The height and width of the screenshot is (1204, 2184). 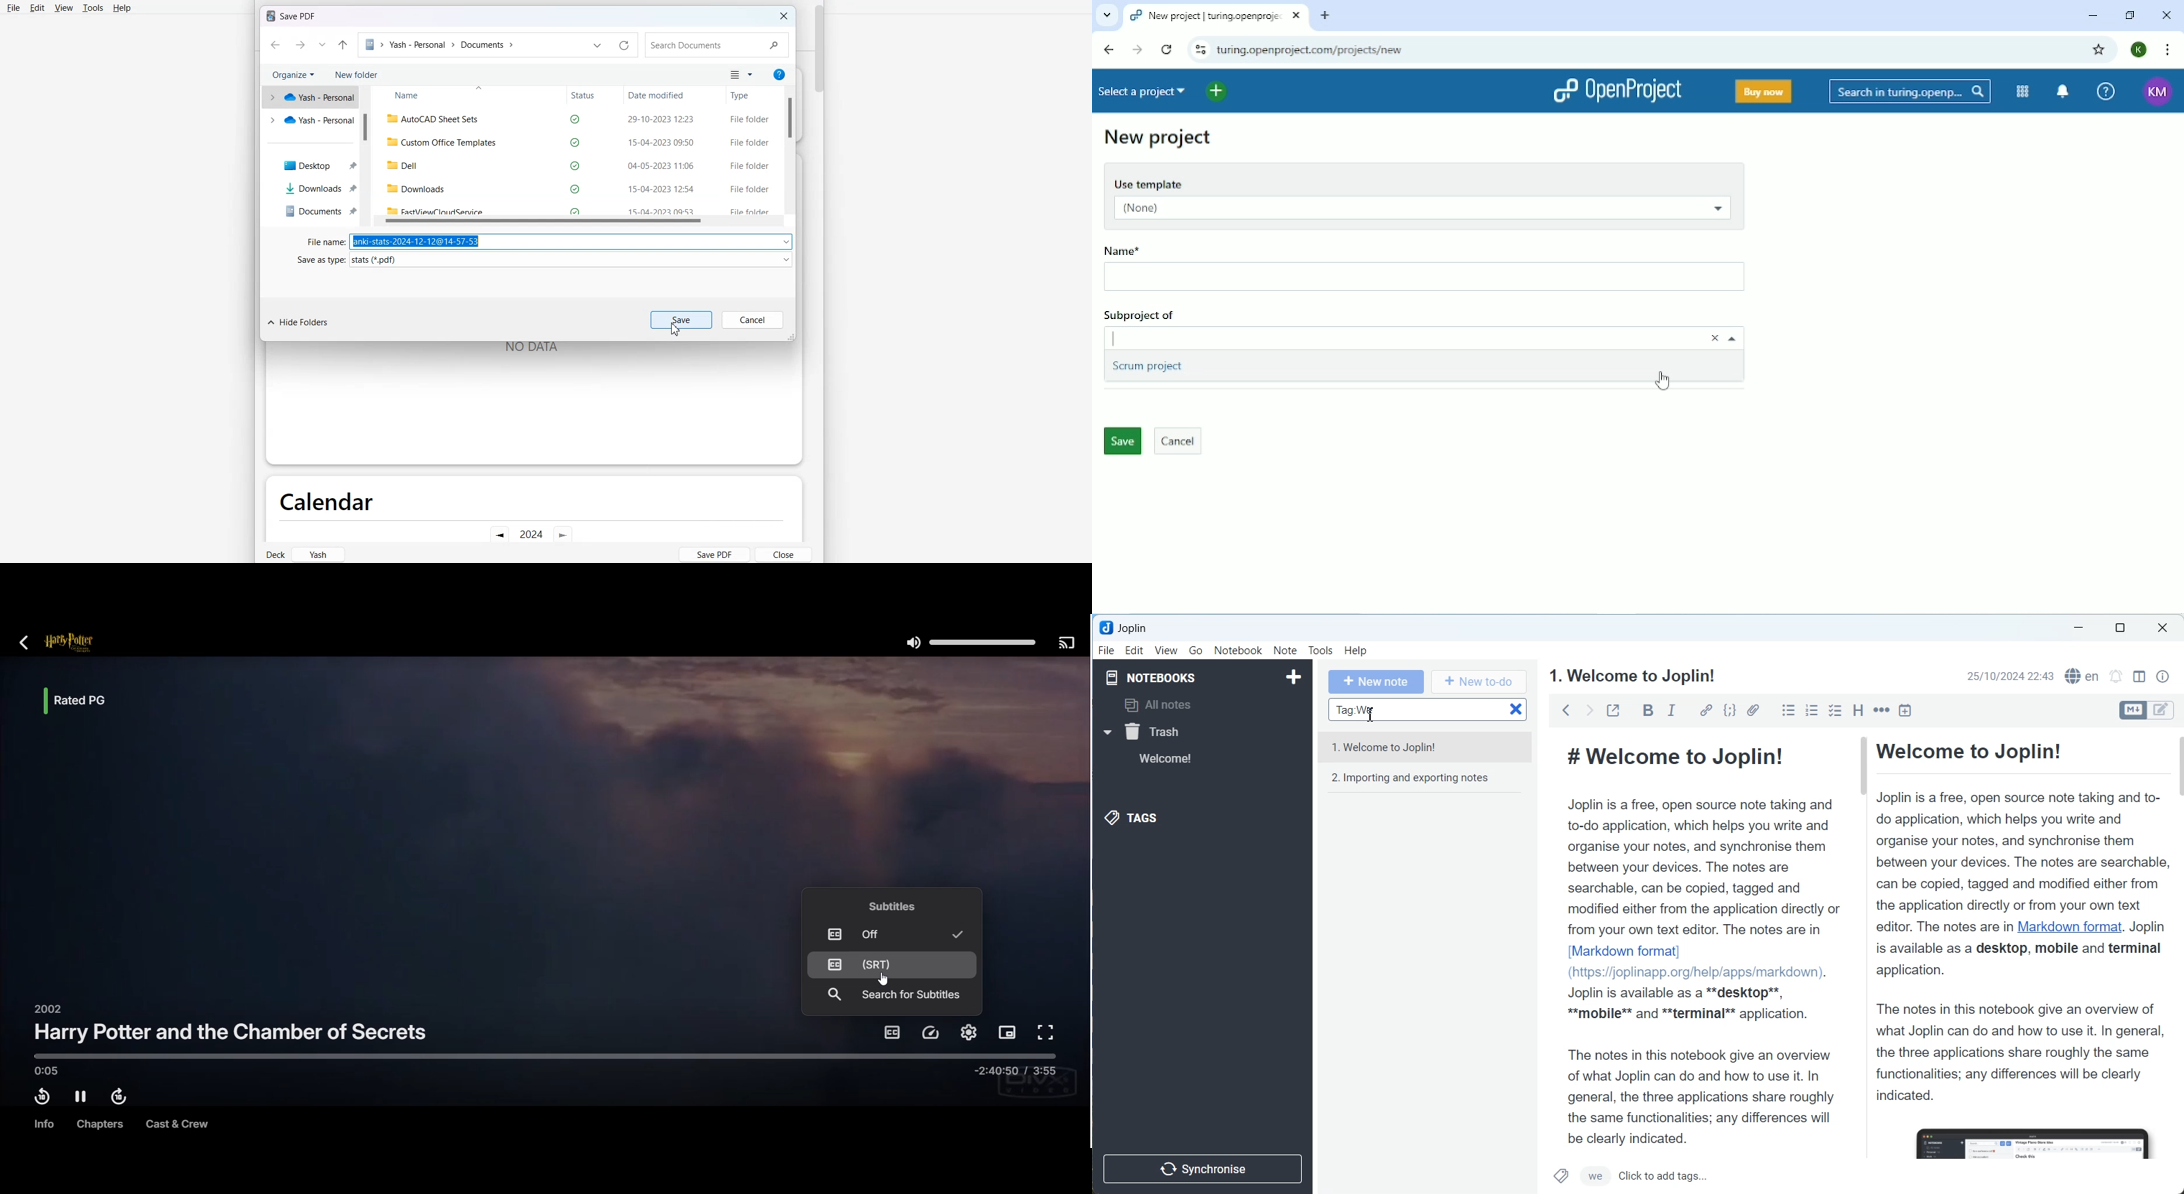 What do you see at coordinates (1155, 677) in the screenshot?
I see `notebooks` at bounding box center [1155, 677].